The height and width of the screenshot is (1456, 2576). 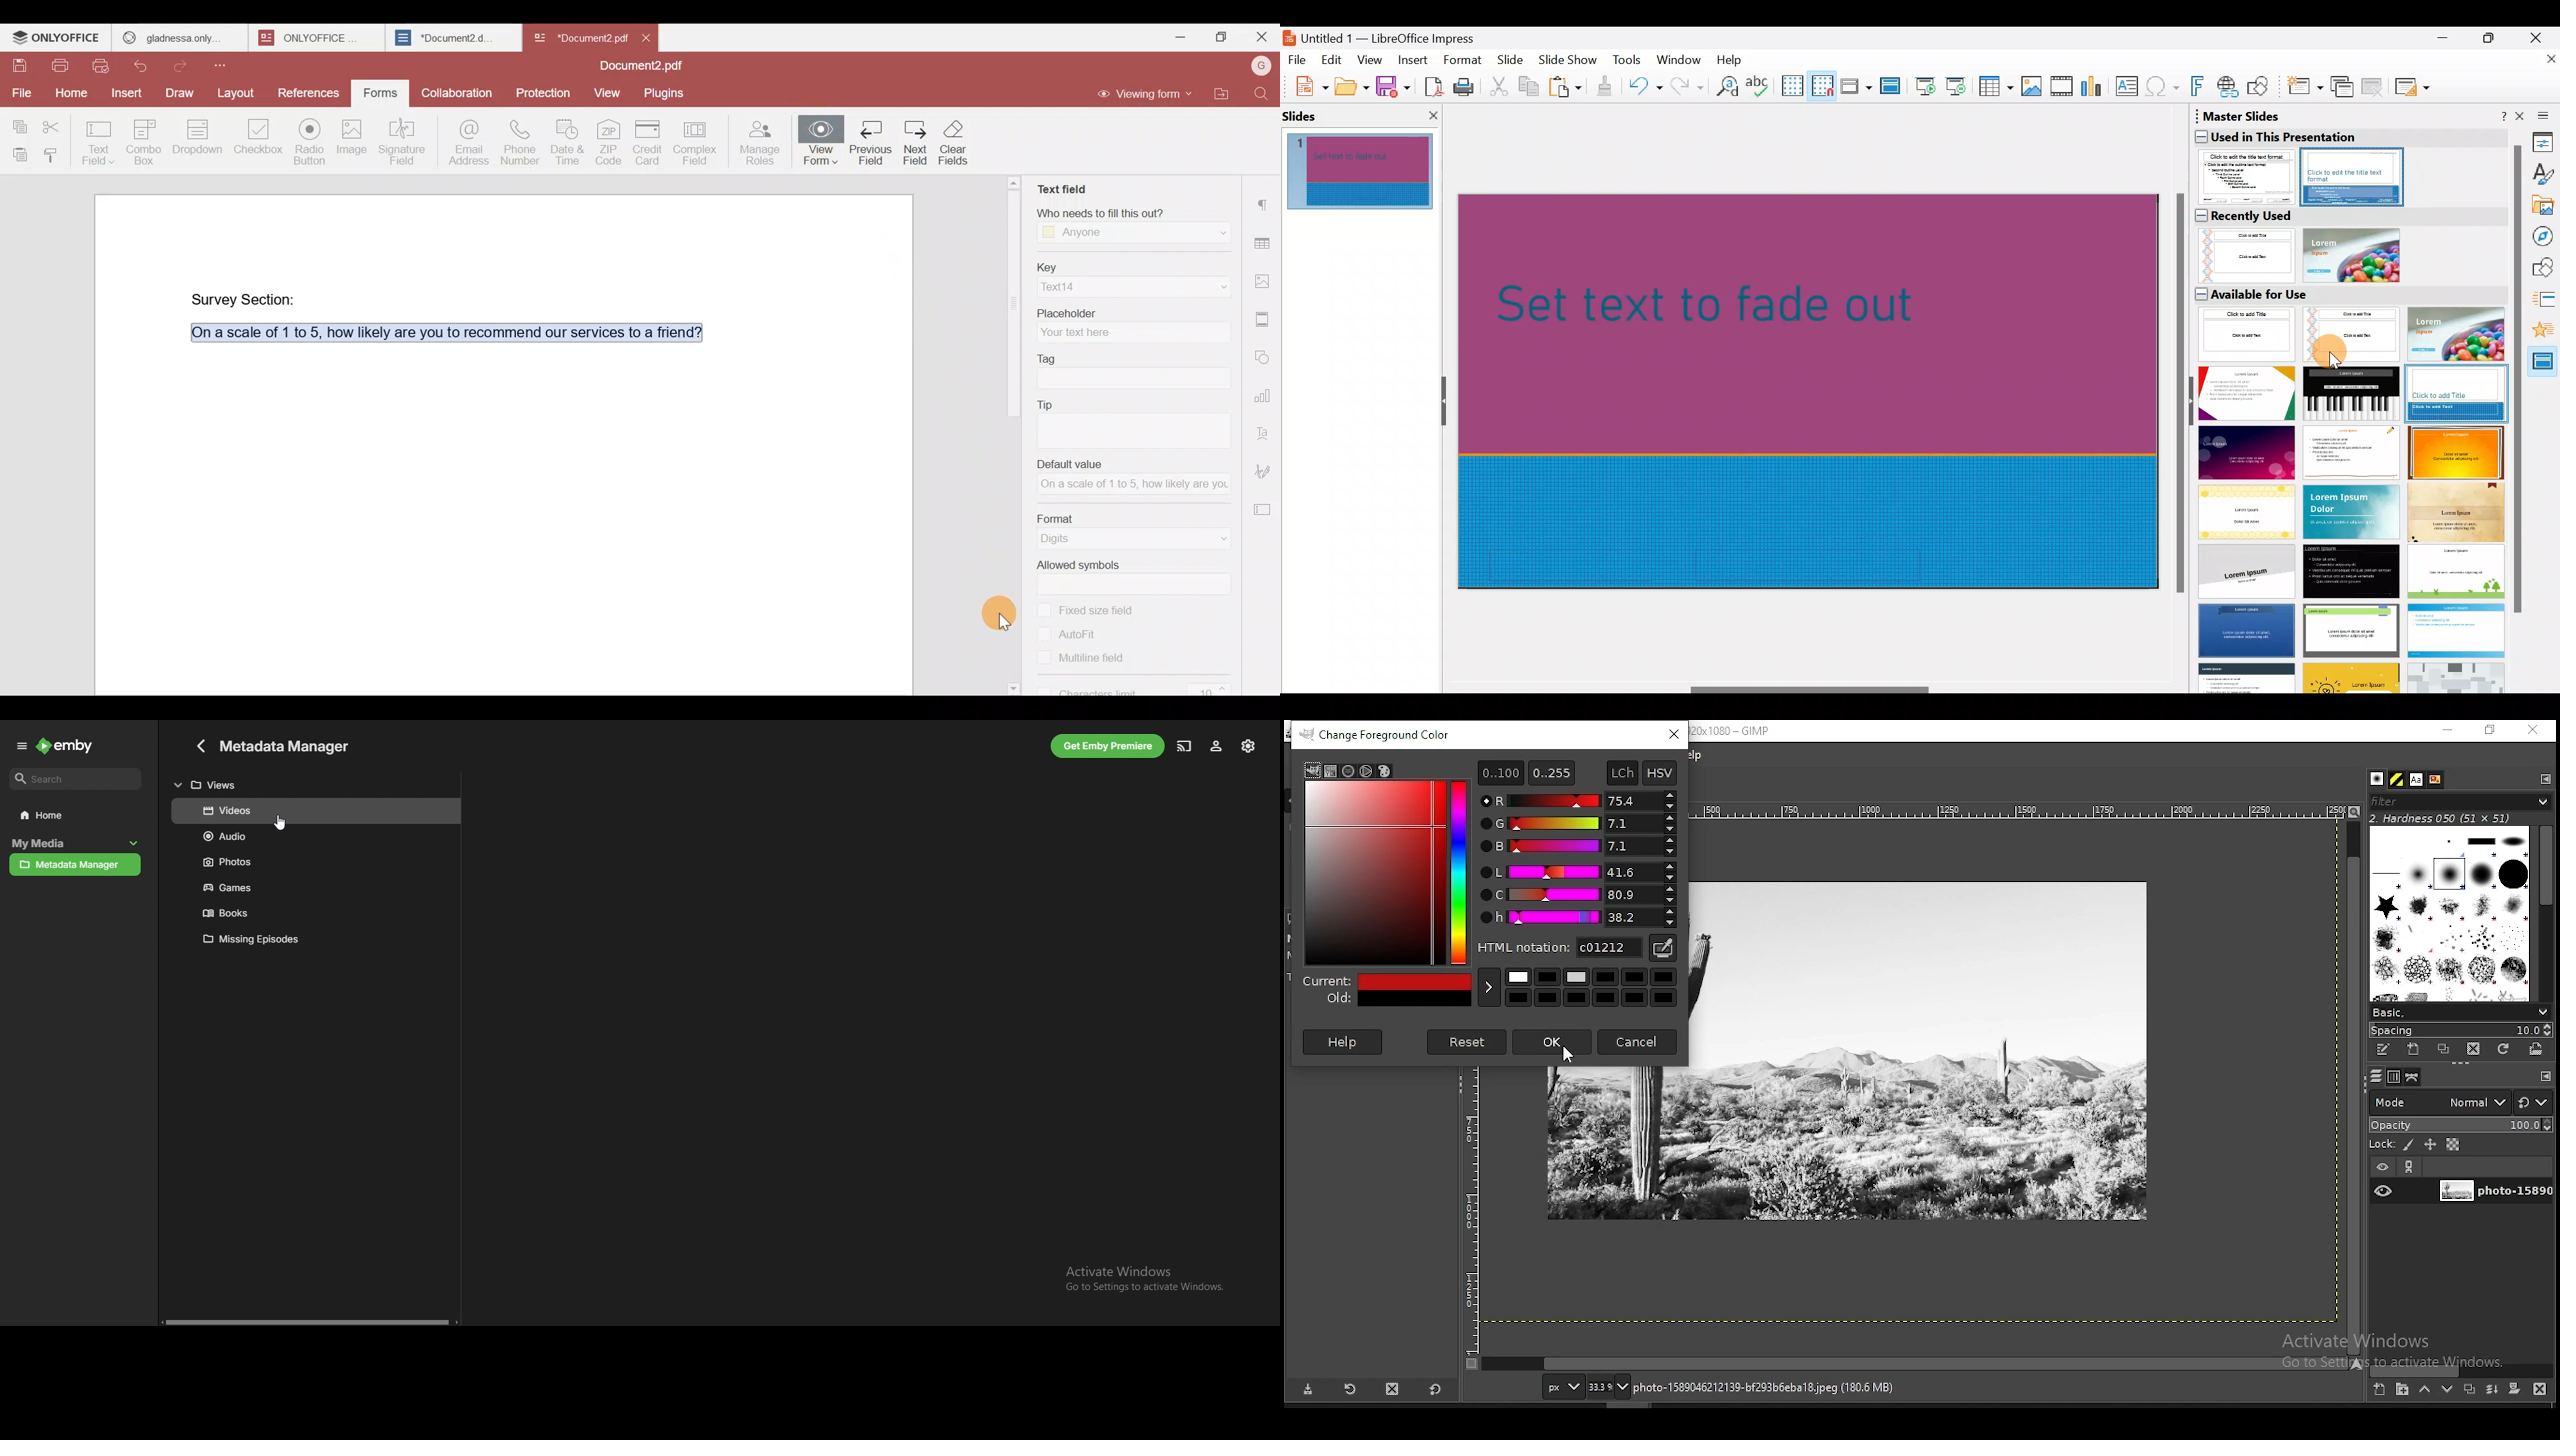 I want to click on patterns, so click(x=2398, y=779).